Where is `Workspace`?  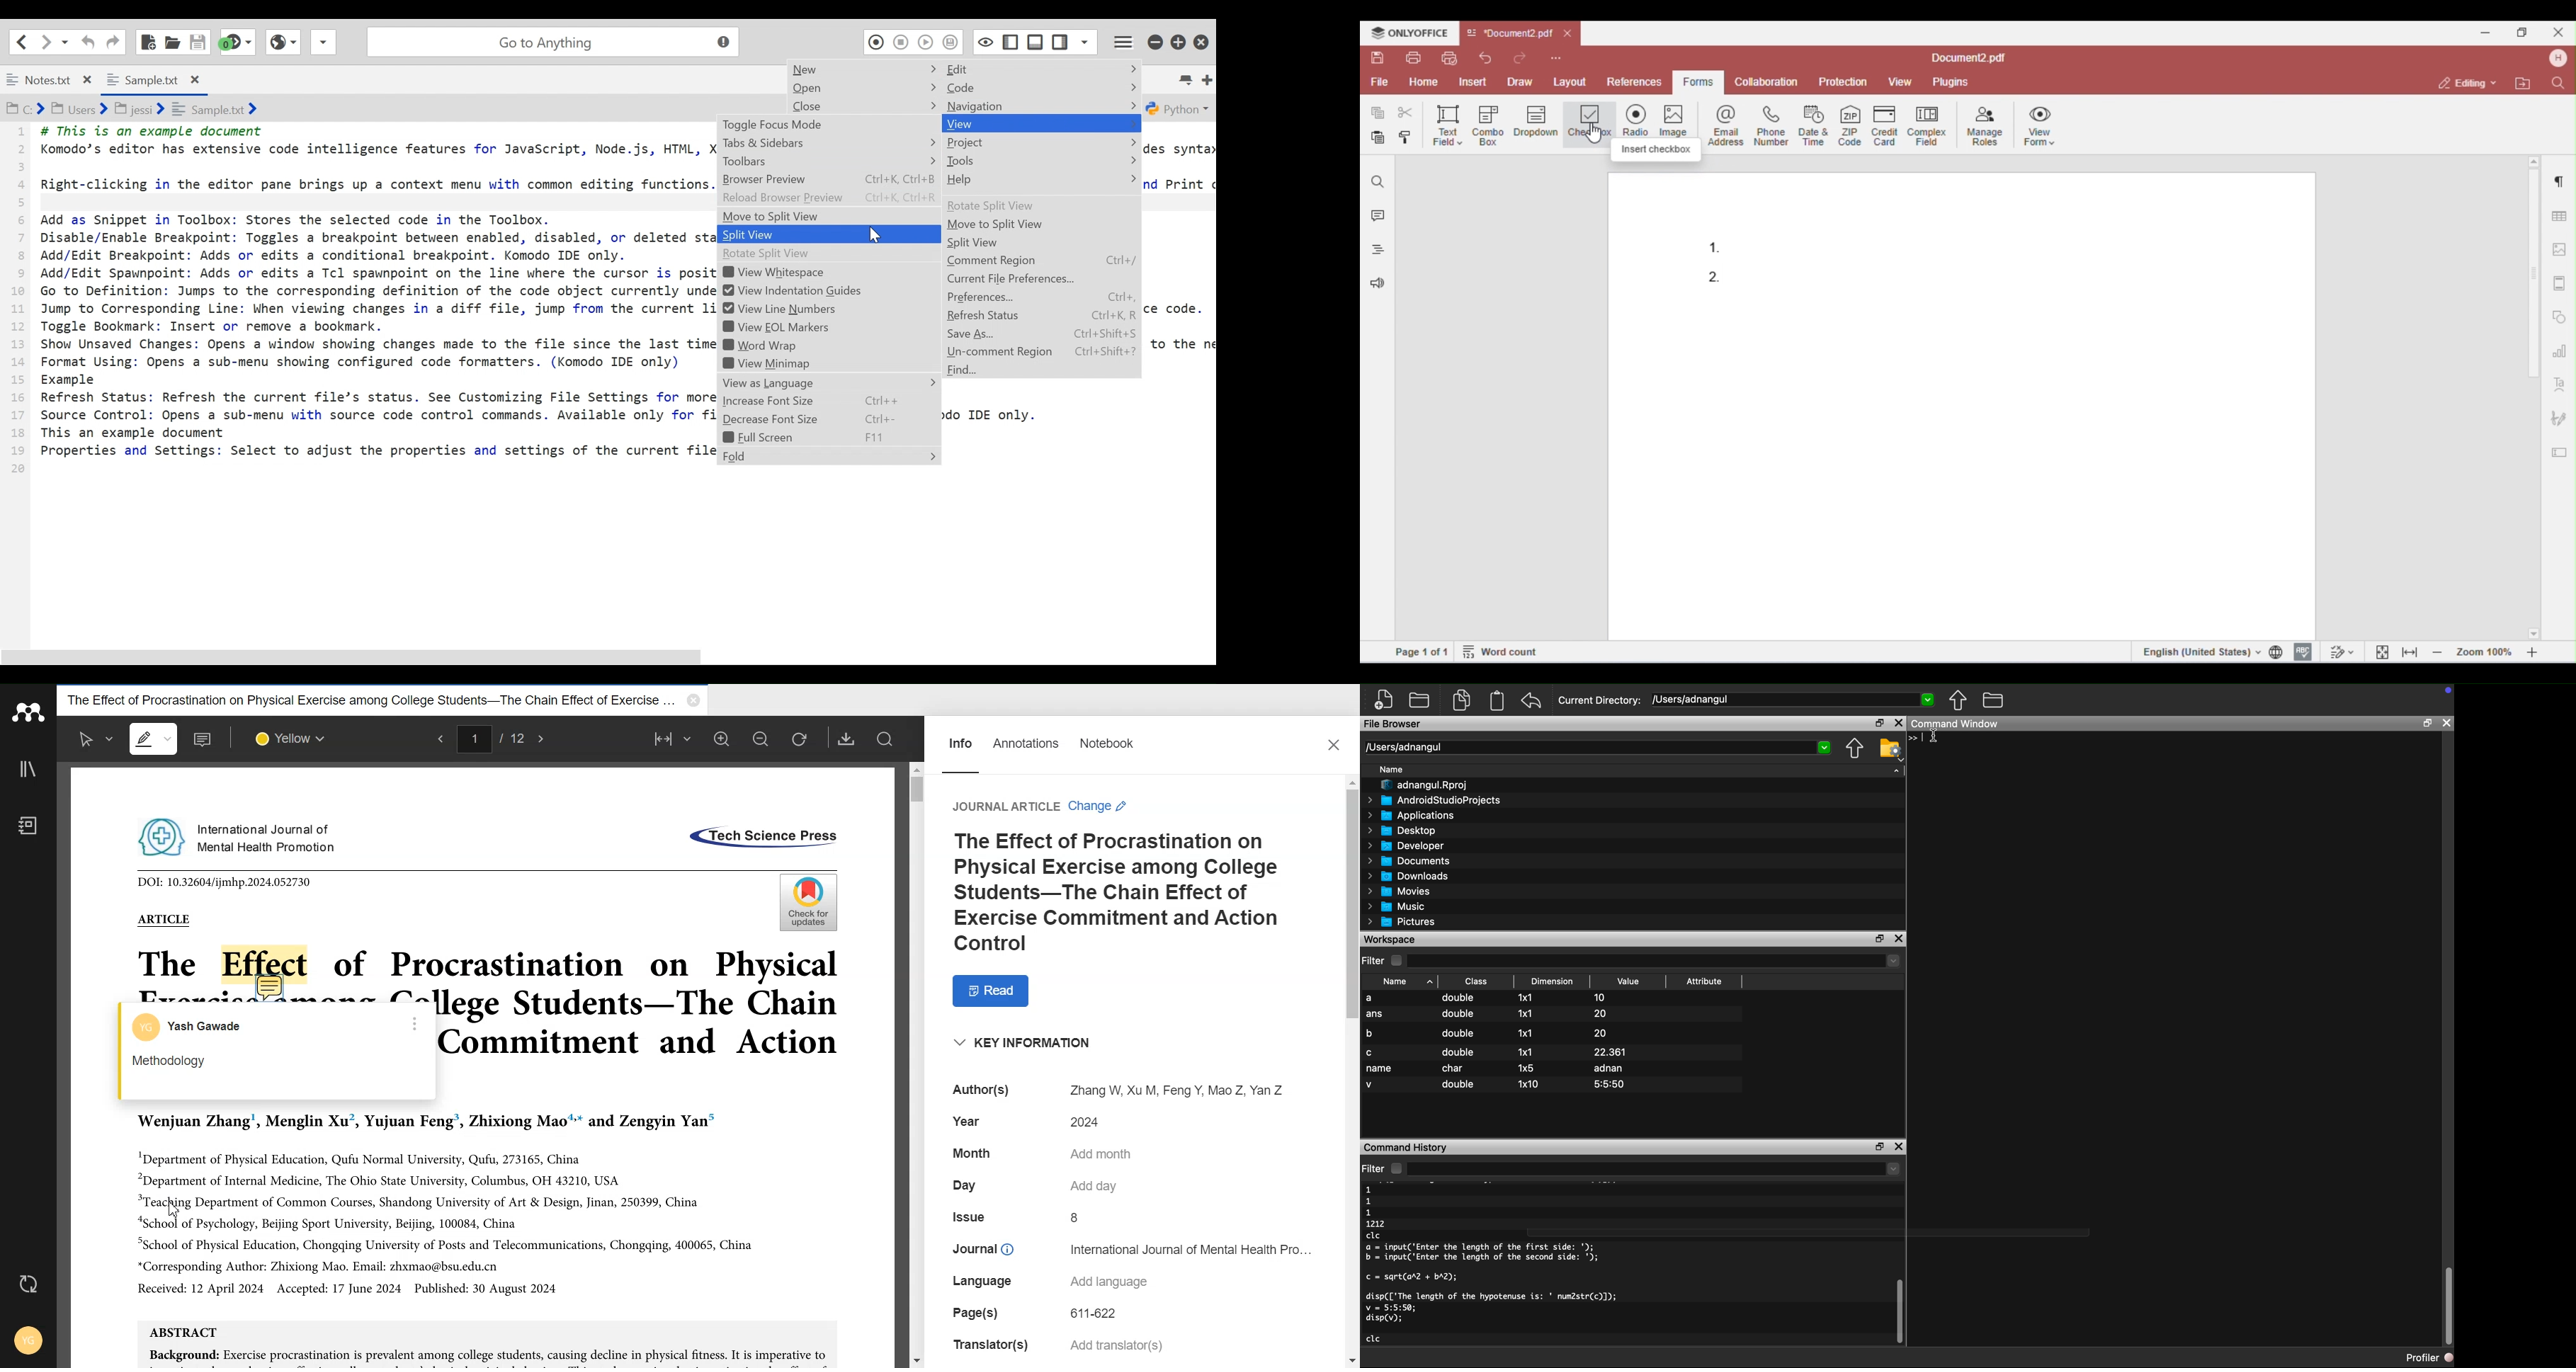
Workspace is located at coordinates (1391, 939).